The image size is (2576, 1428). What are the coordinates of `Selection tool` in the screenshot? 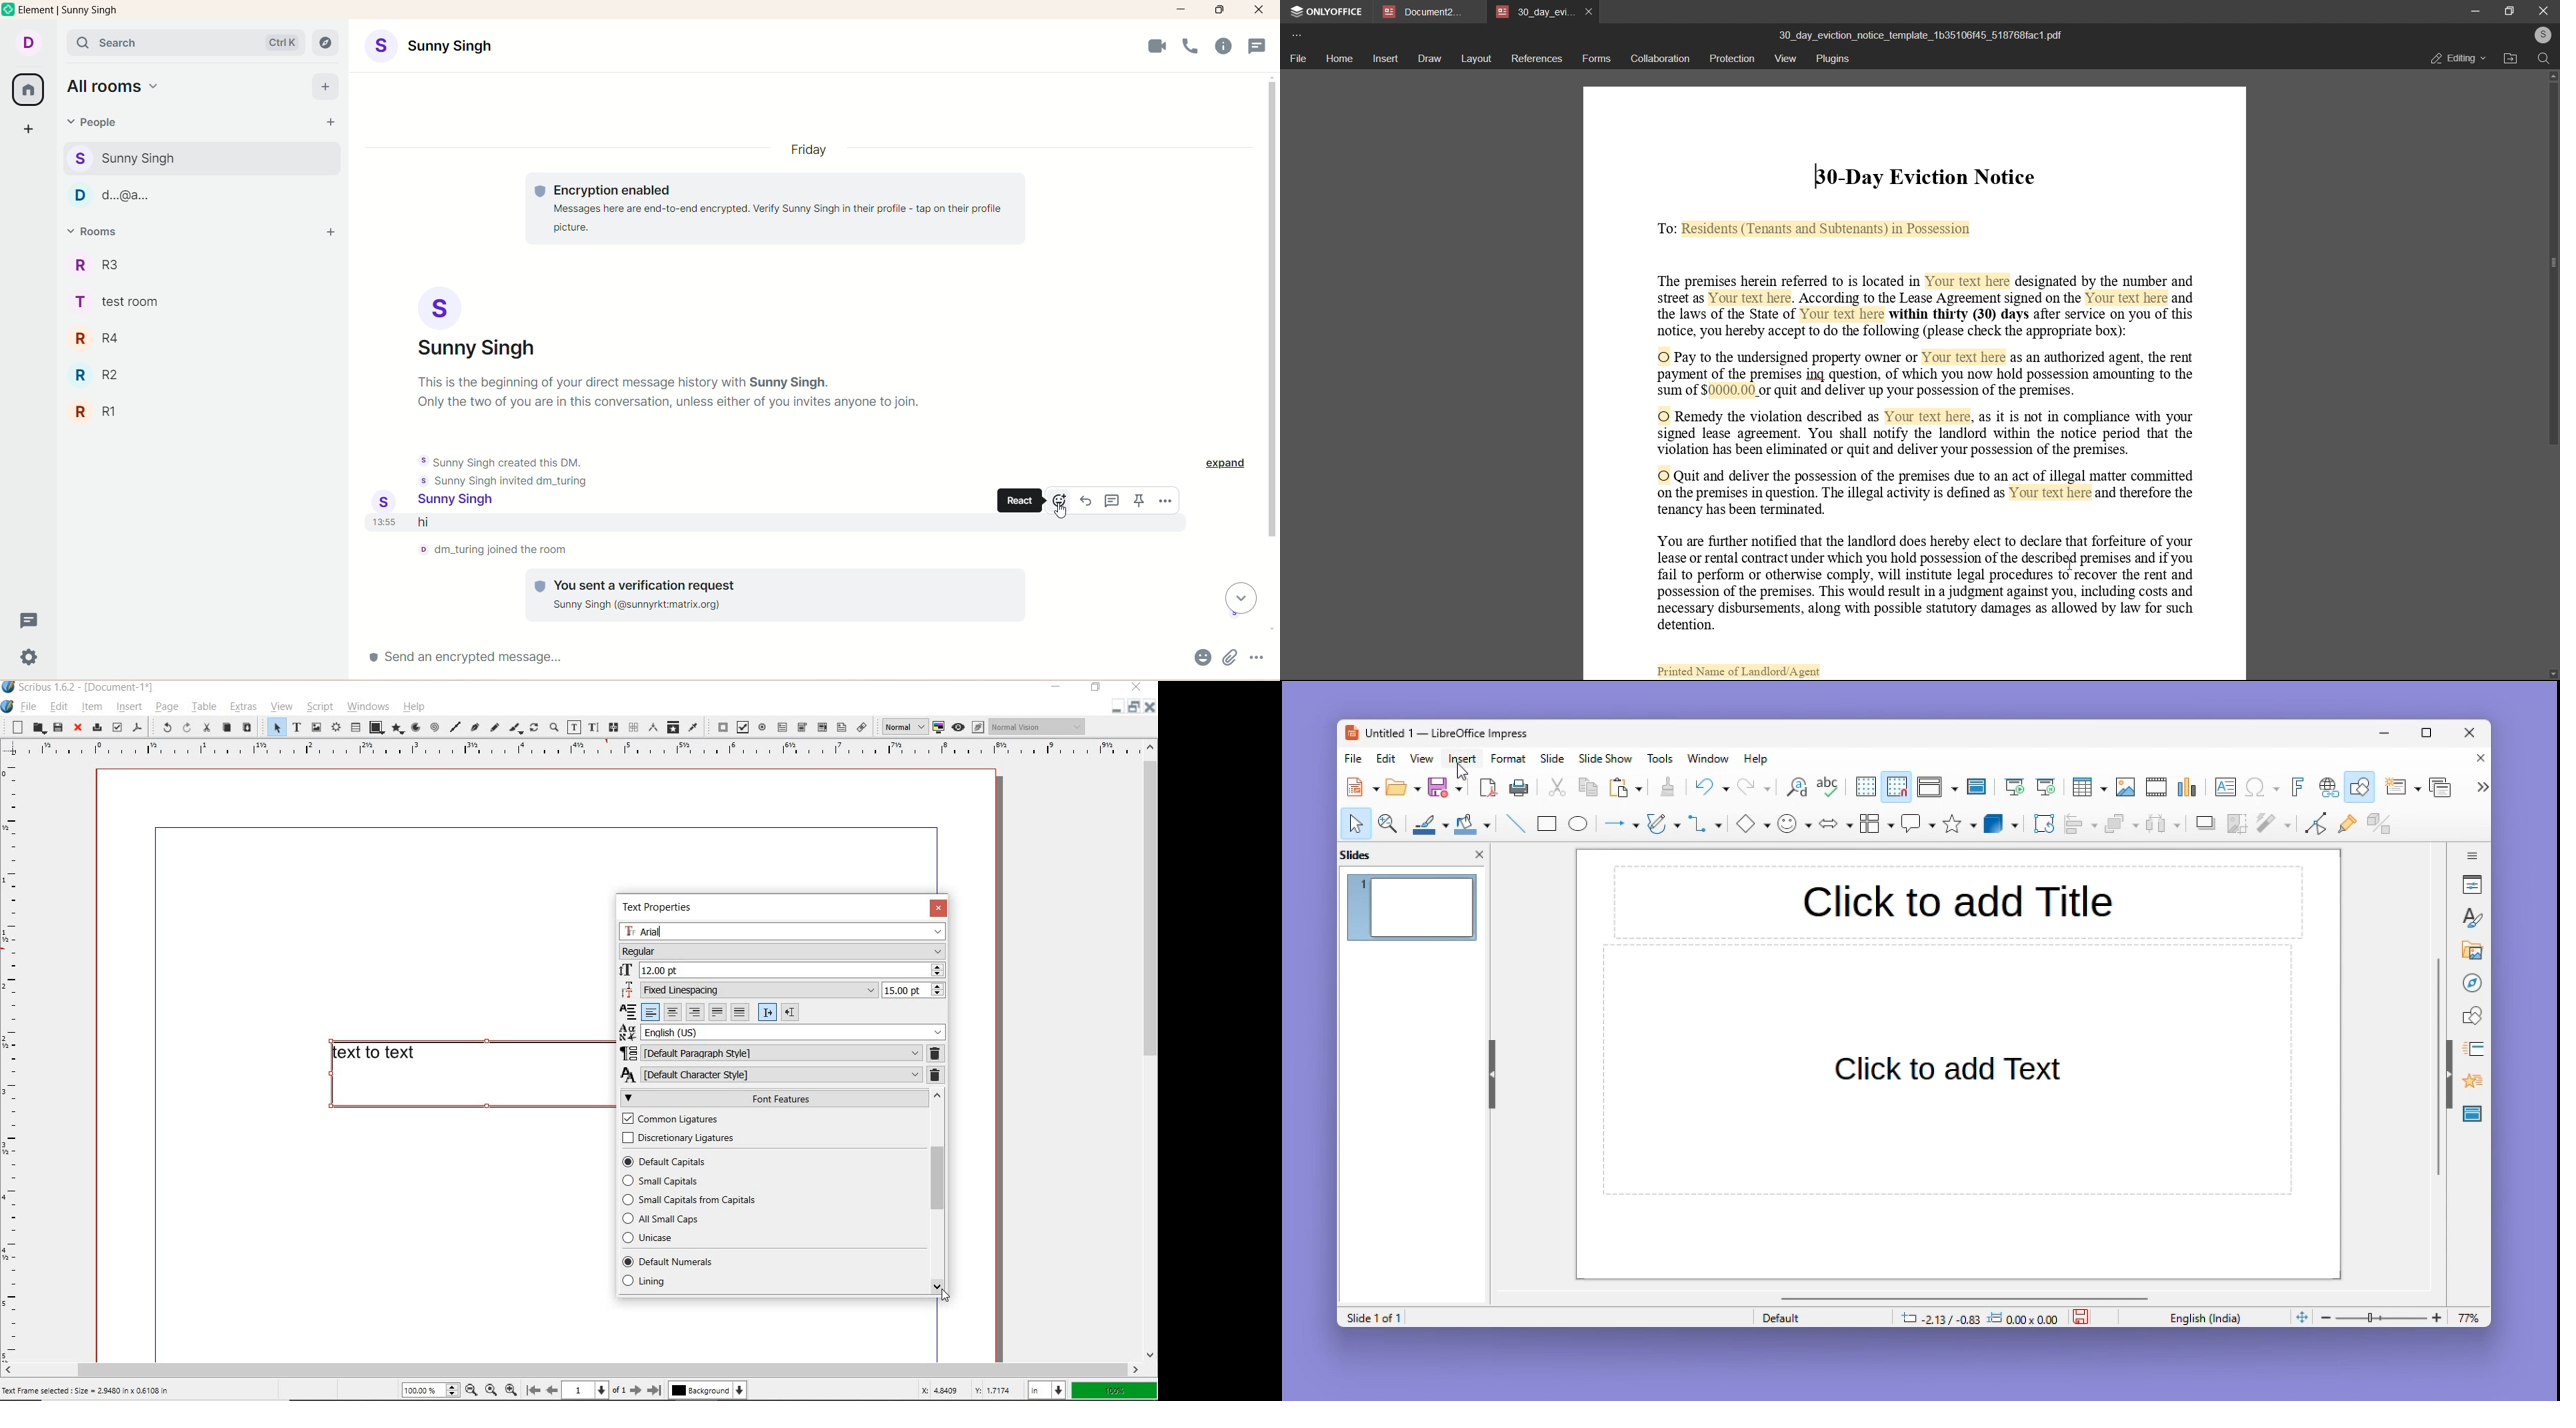 It's located at (1355, 823).